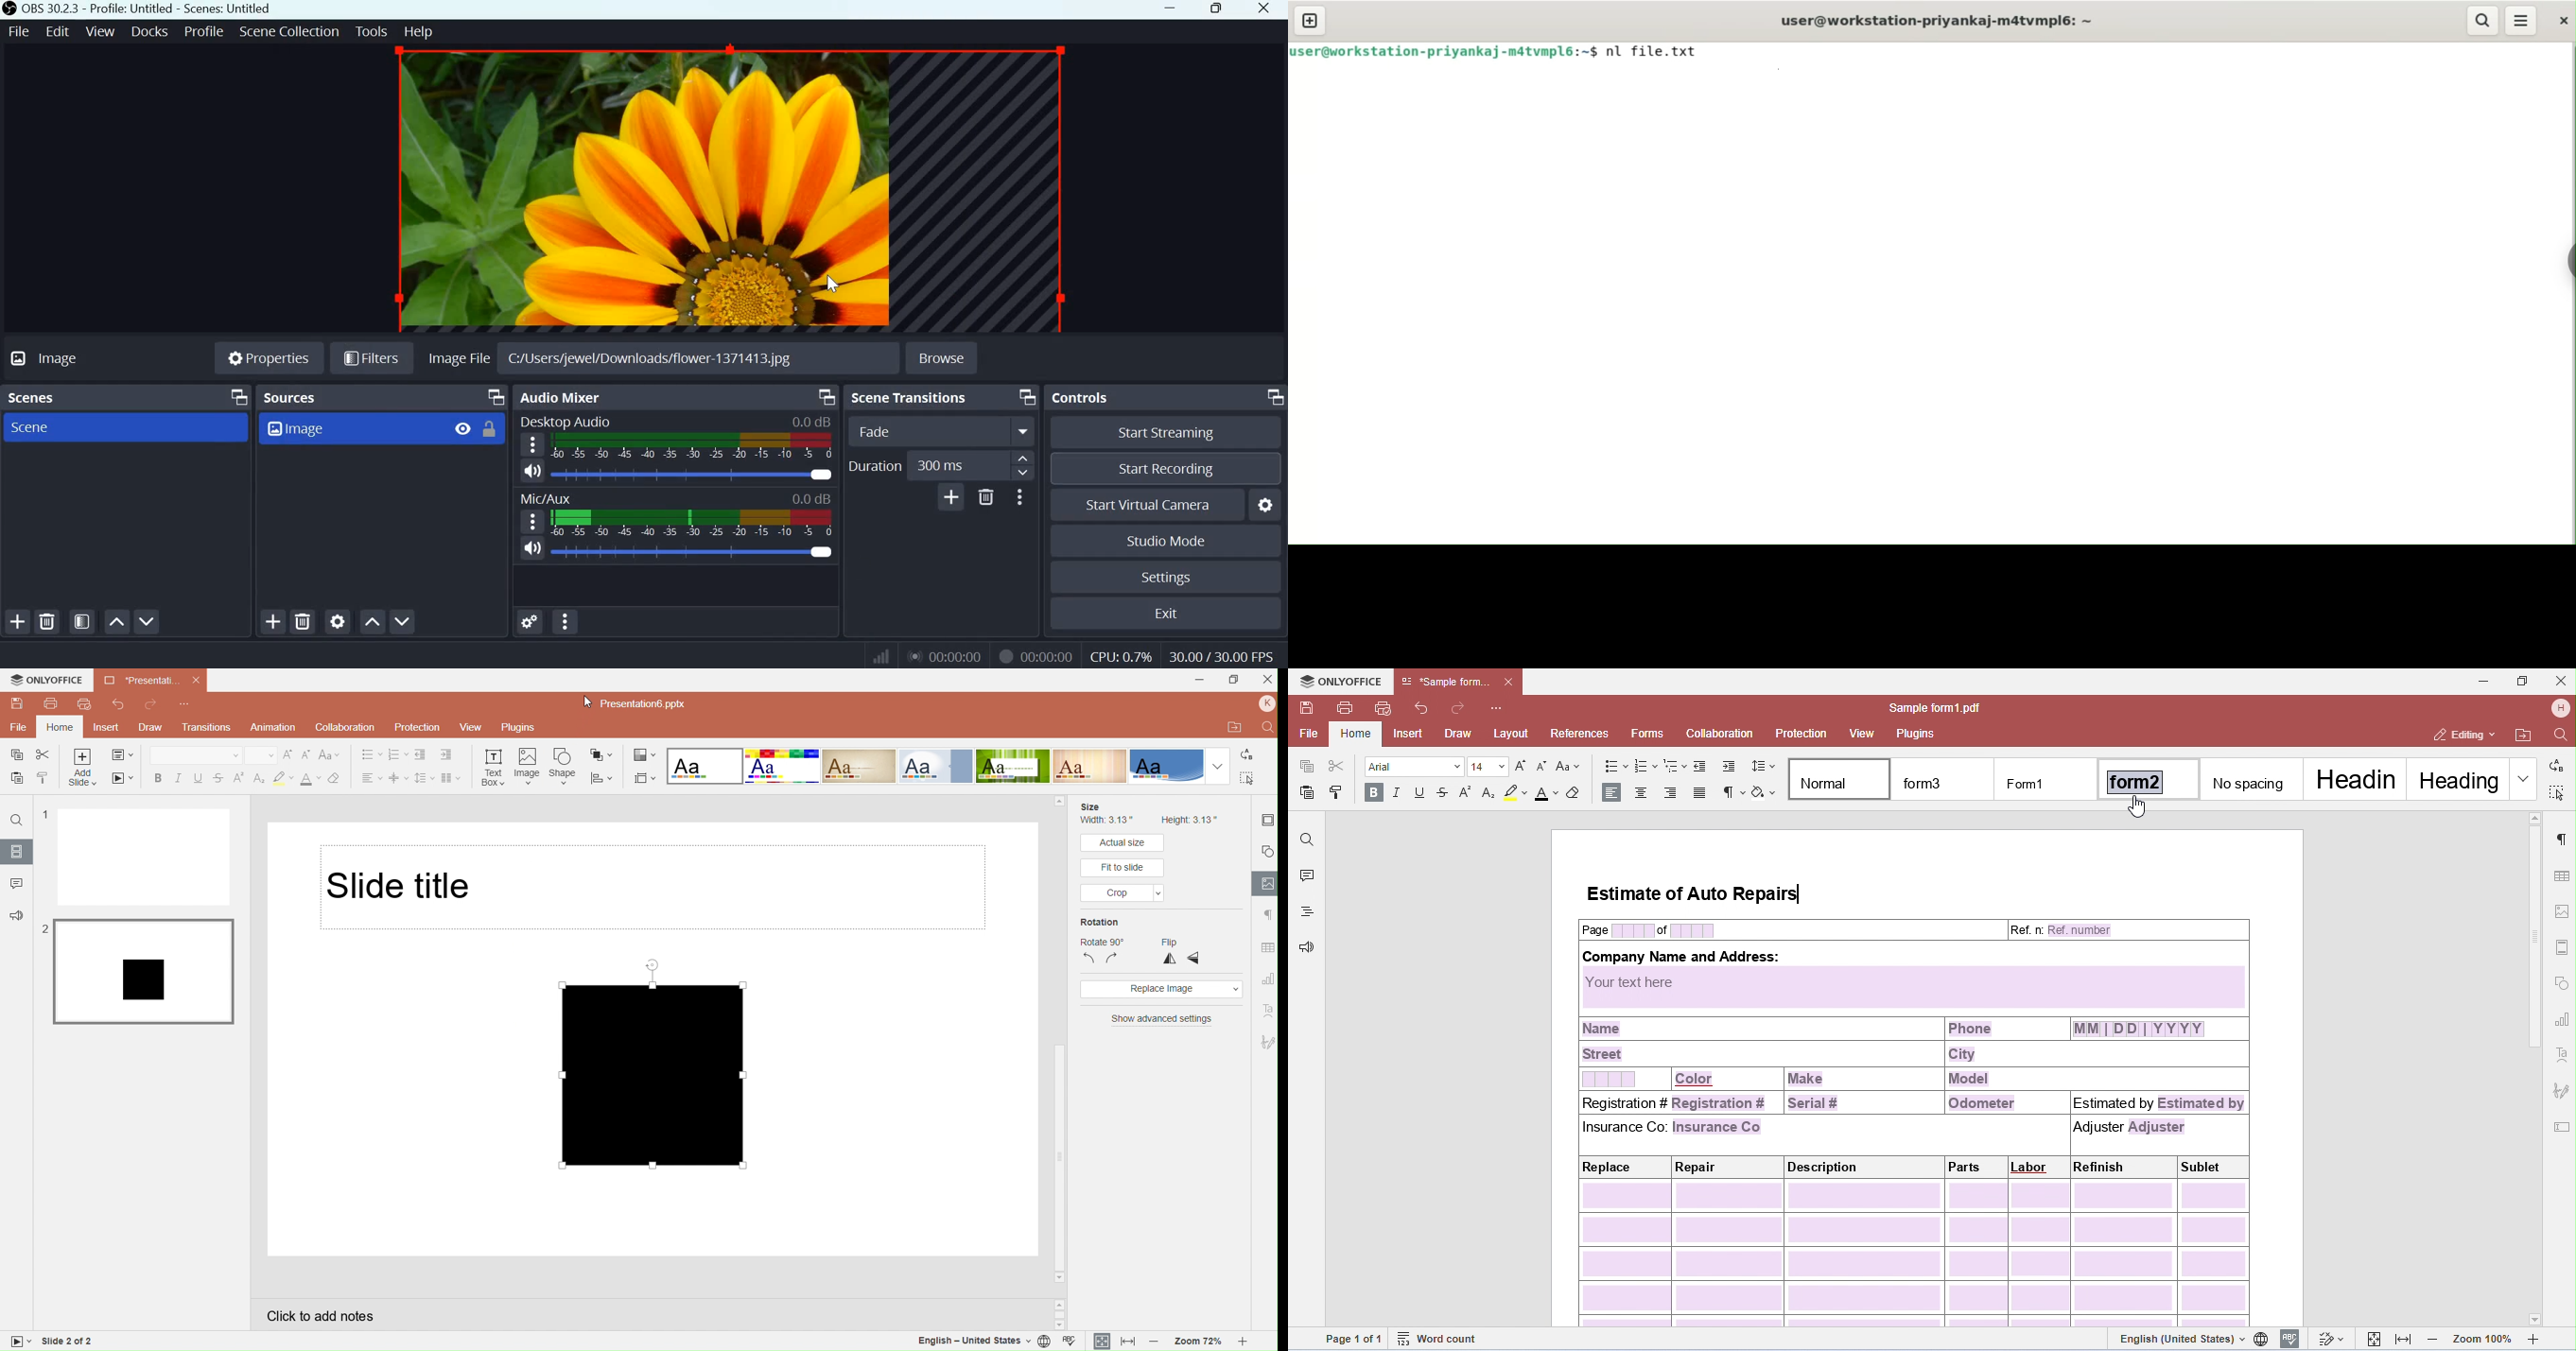  Describe the element at coordinates (455, 357) in the screenshot. I see `Image File` at that location.